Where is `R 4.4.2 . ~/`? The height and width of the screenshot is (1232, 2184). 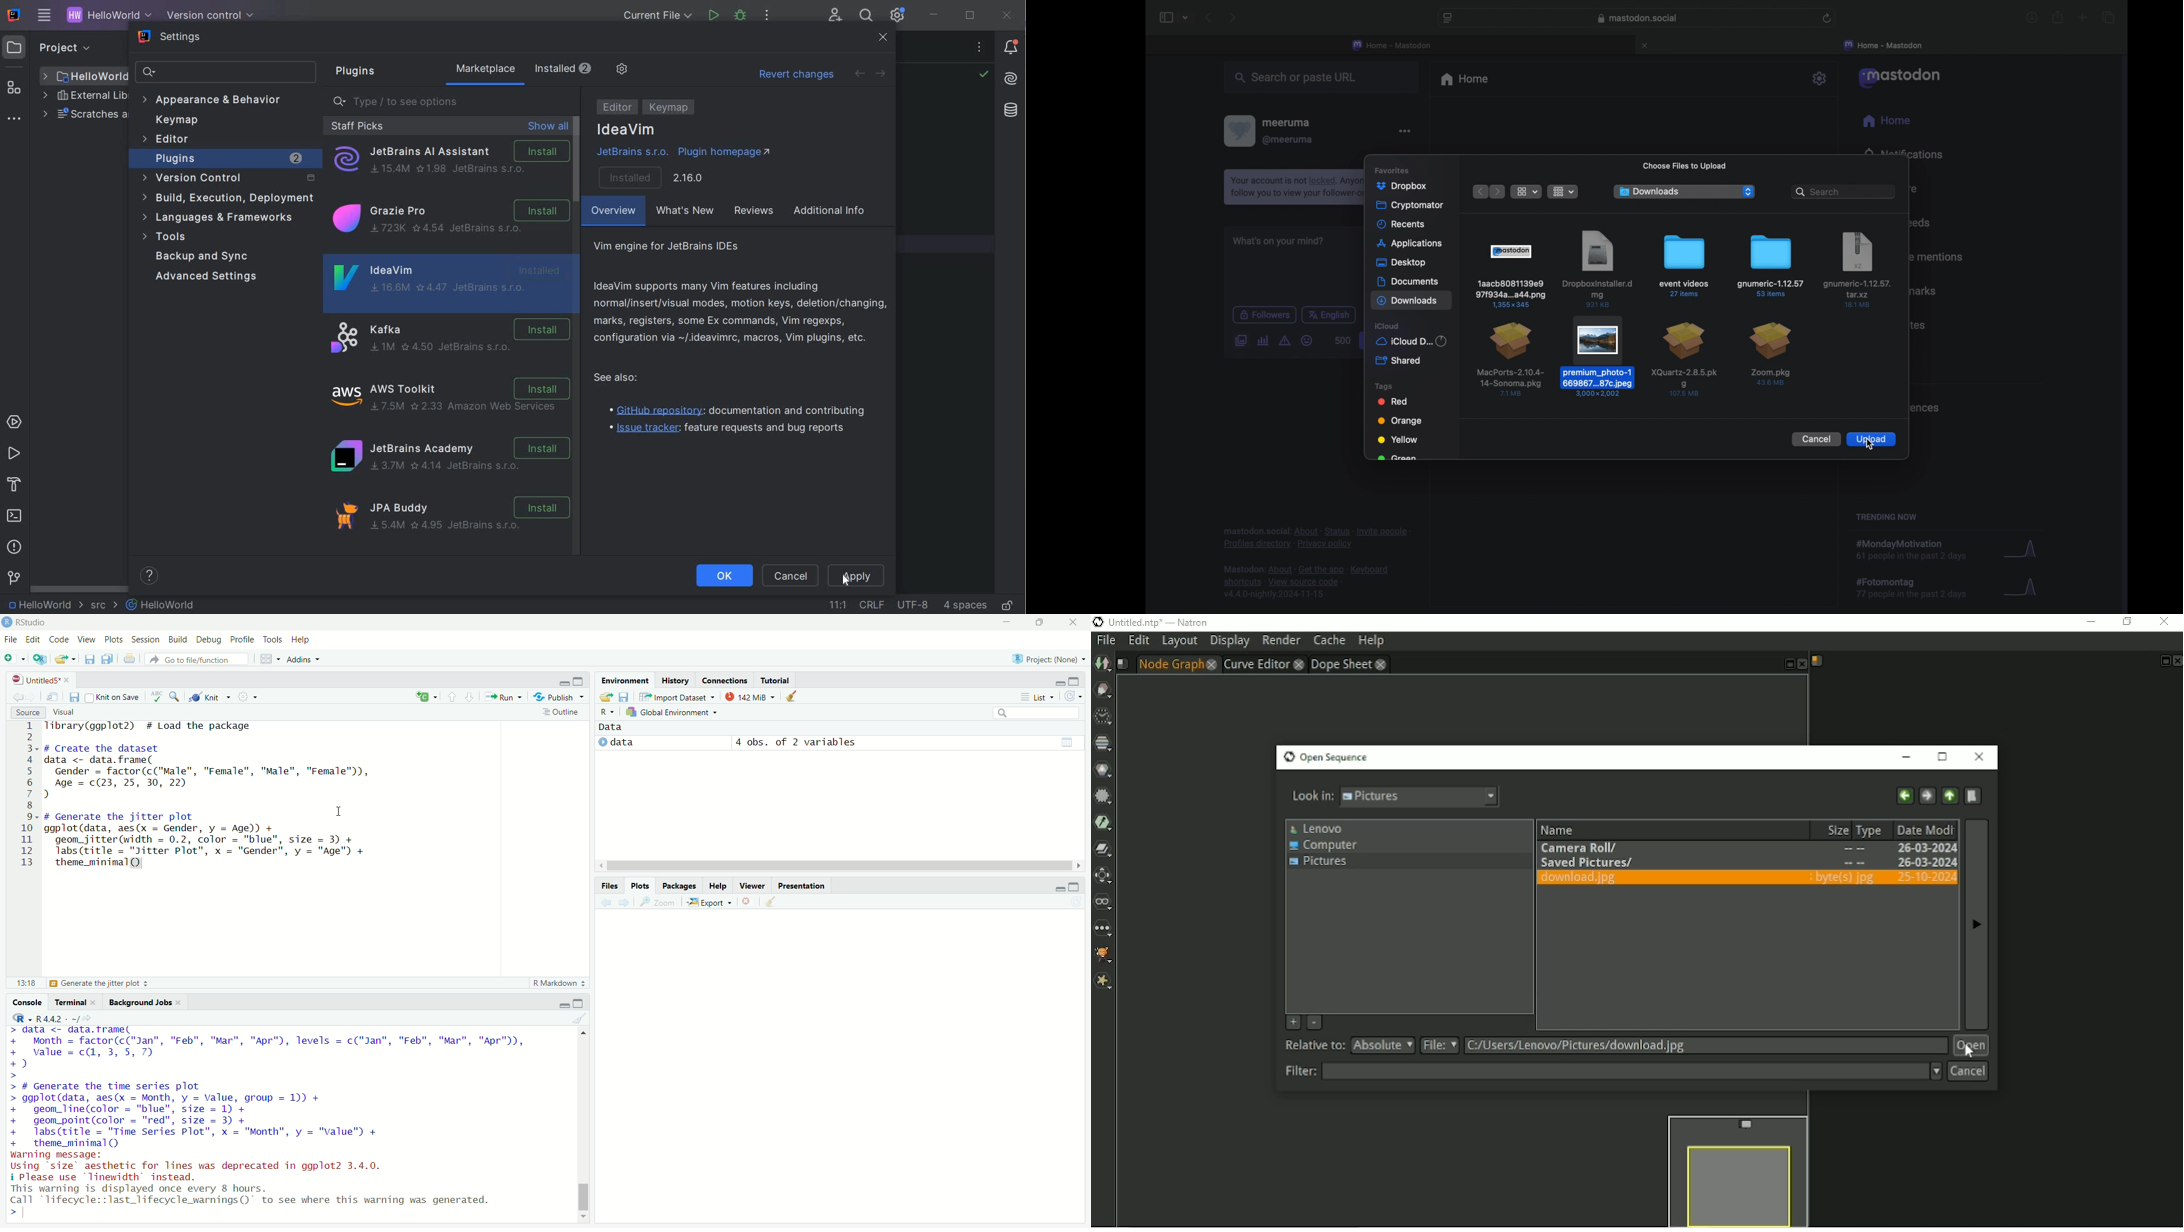
R 4.4.2 . ~/ is located at coordinates (57, 1018).